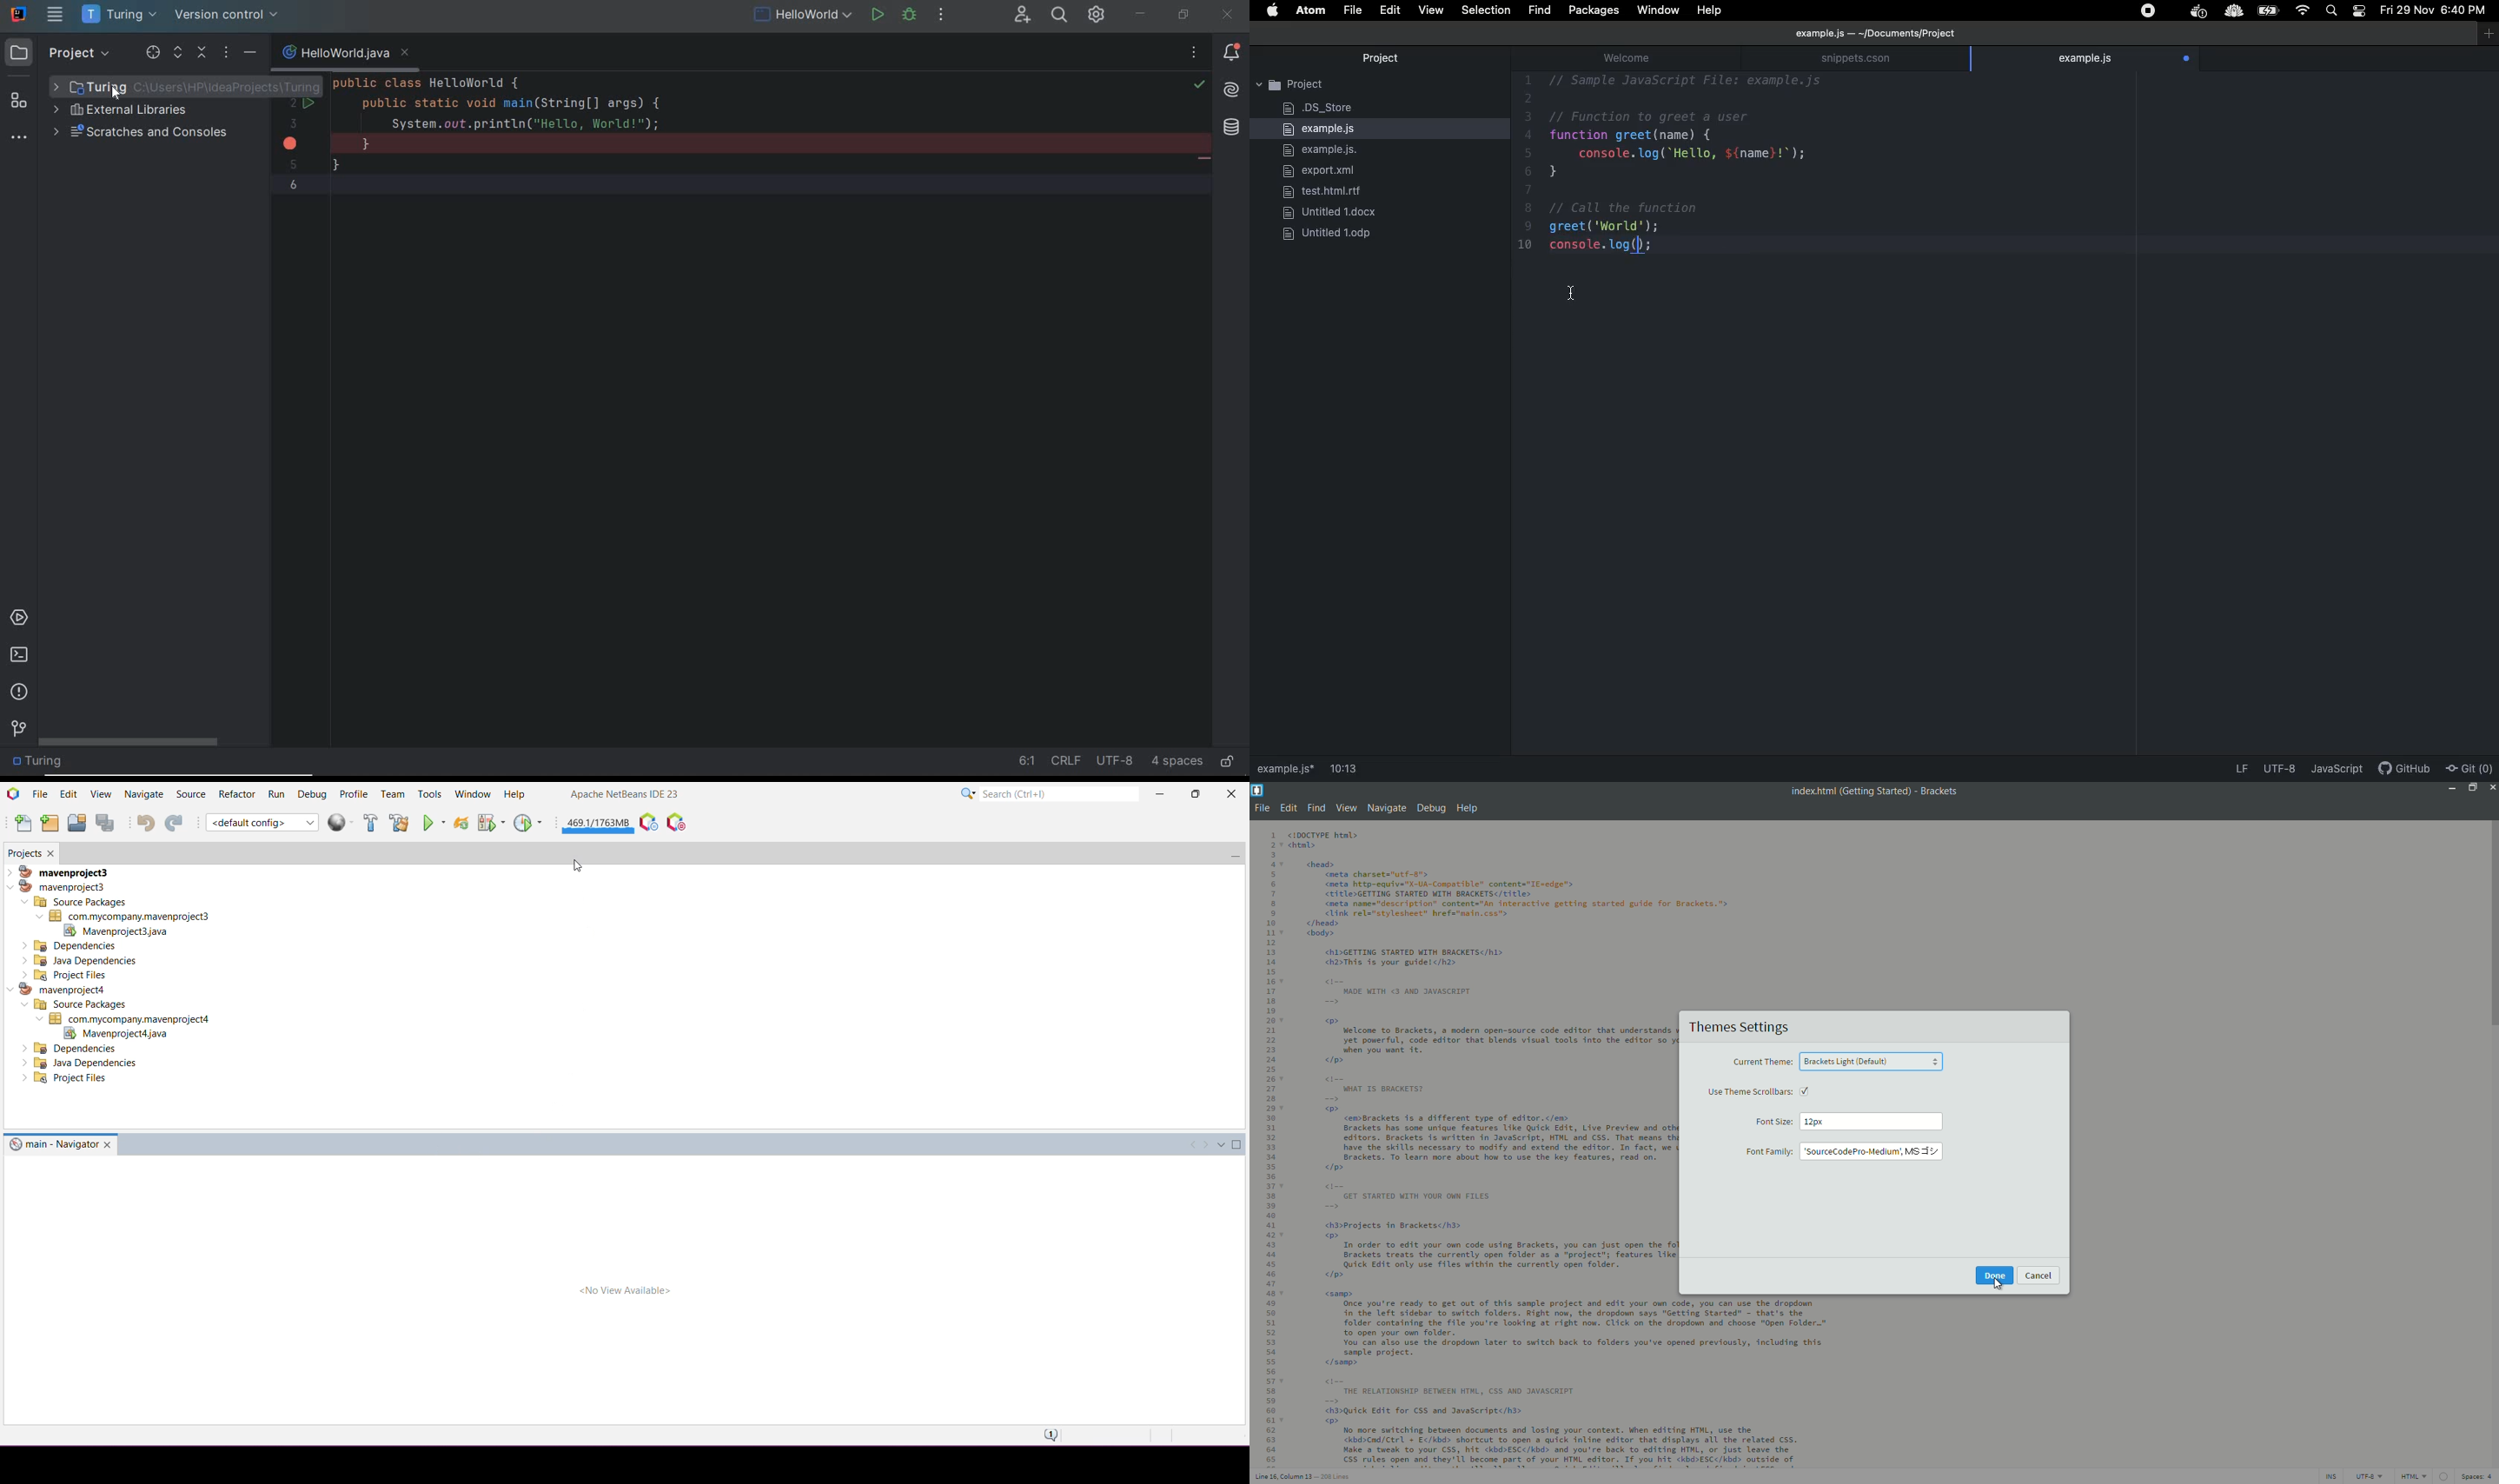 Image resolution: width=2520 pixels, height=1484 pixels. What do you see at coordinates (490, 822) in the screenshot?
I see `Debug Main Project` at bounding box center [490, 822].